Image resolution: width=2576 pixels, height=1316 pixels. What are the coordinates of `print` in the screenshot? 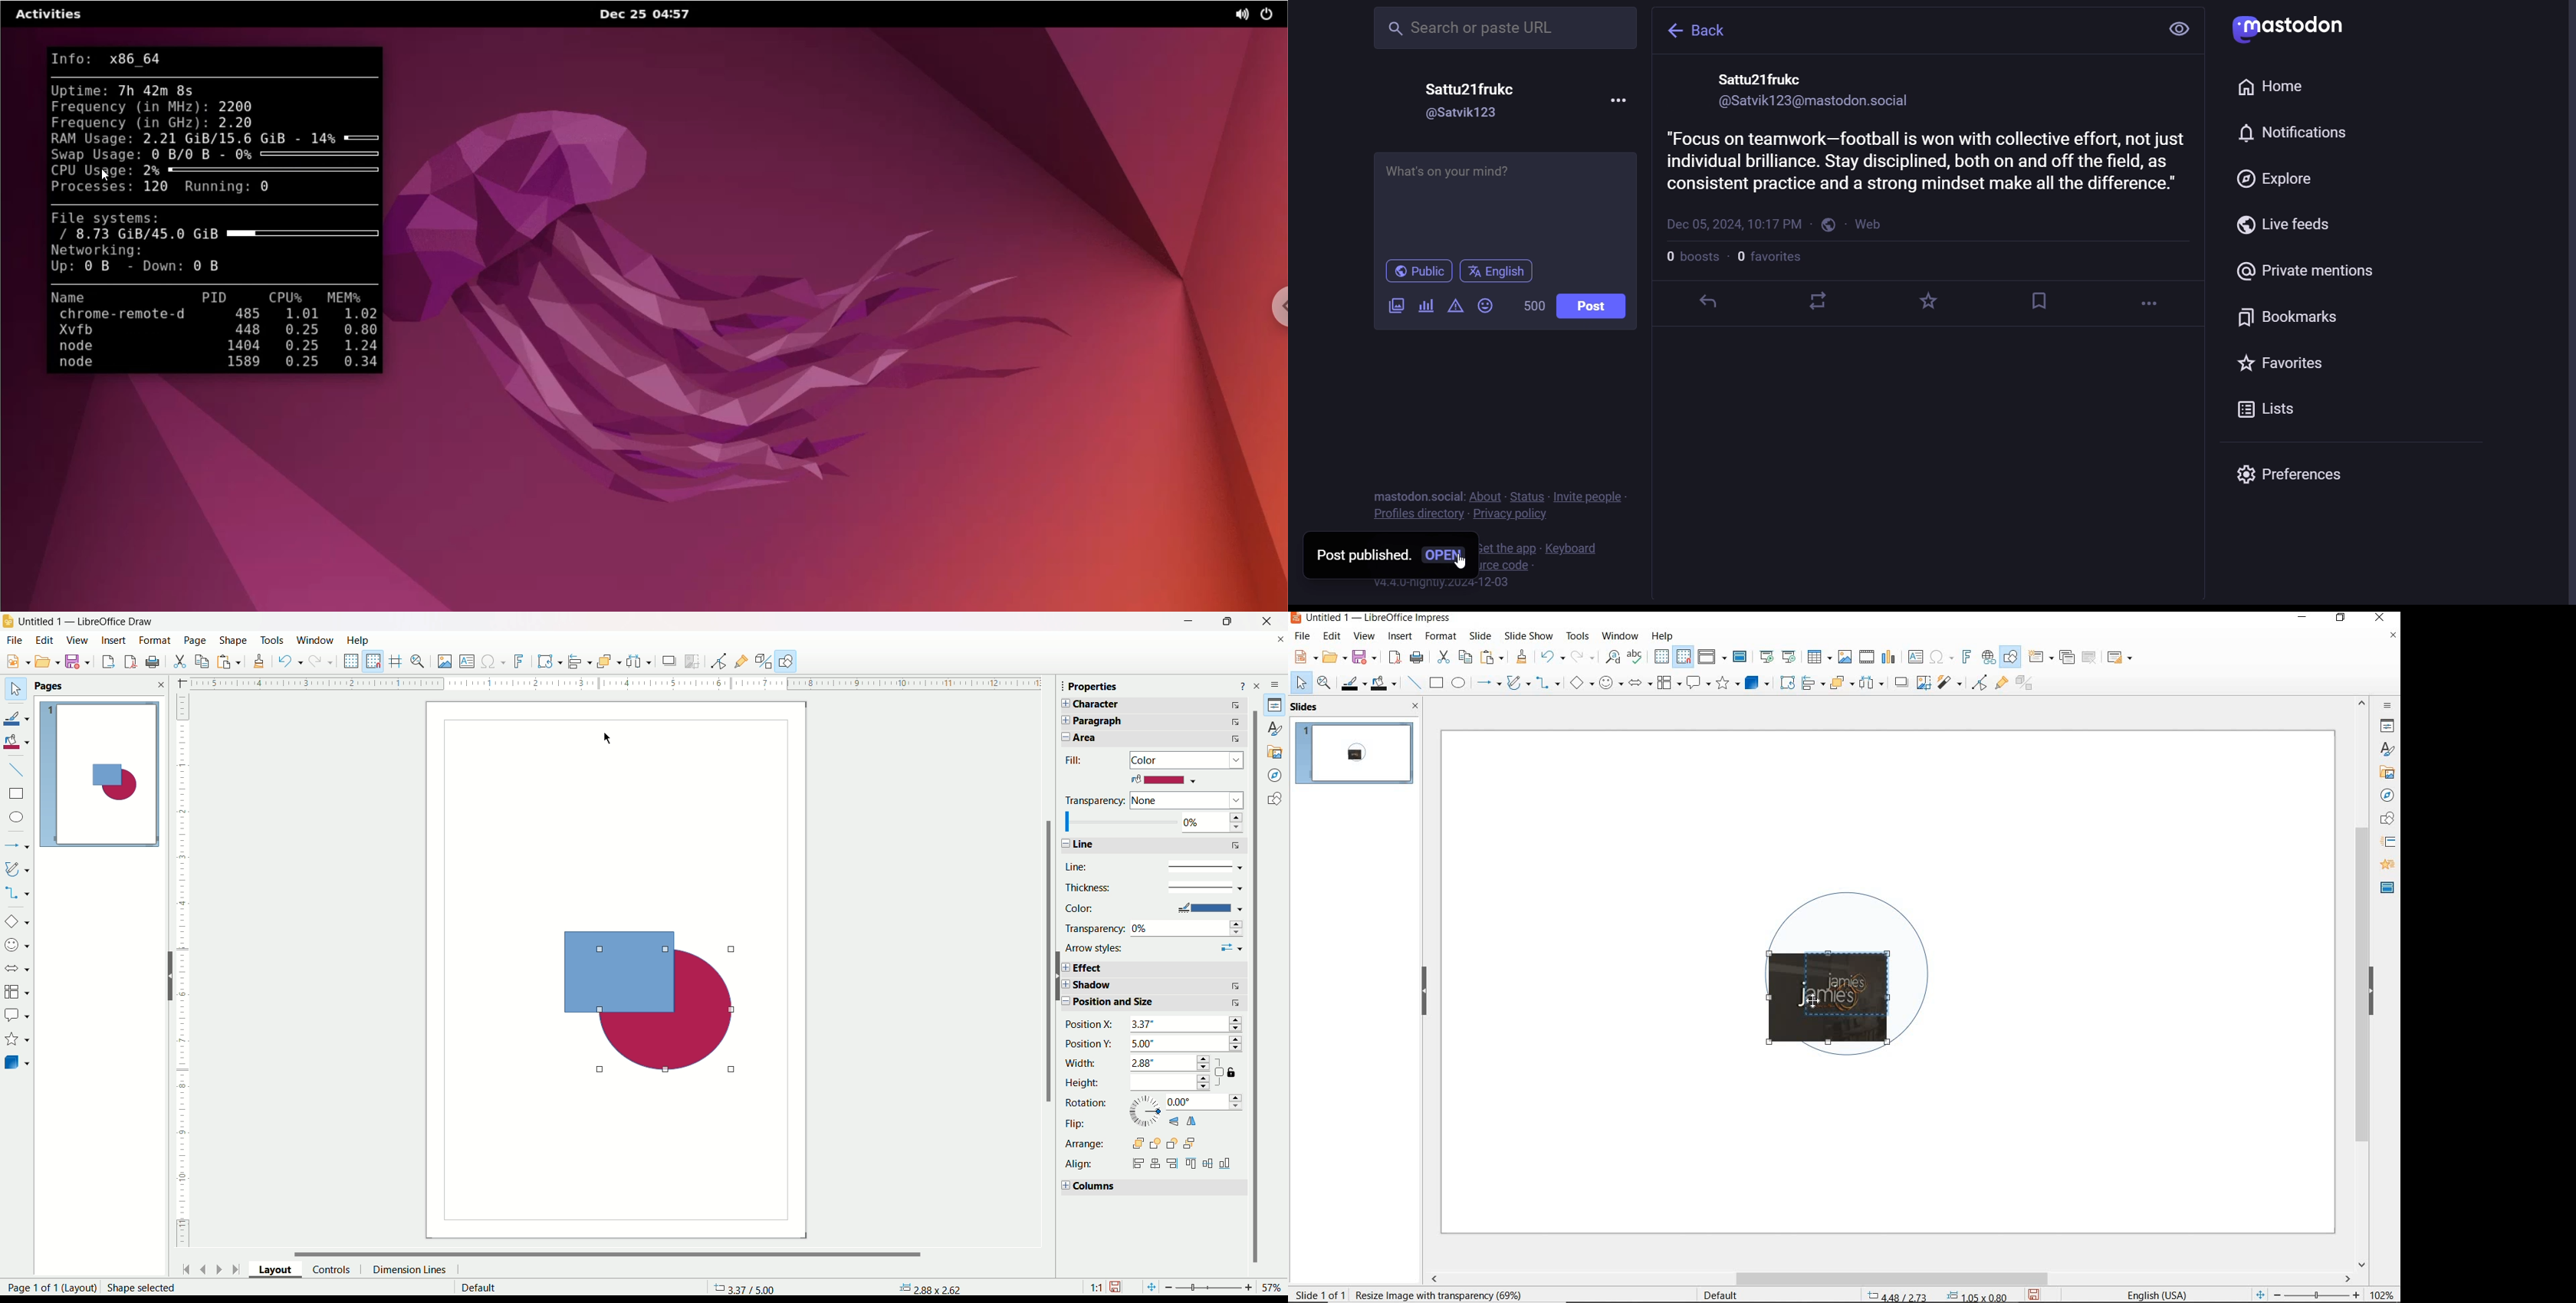 It's located at (1417, 656).